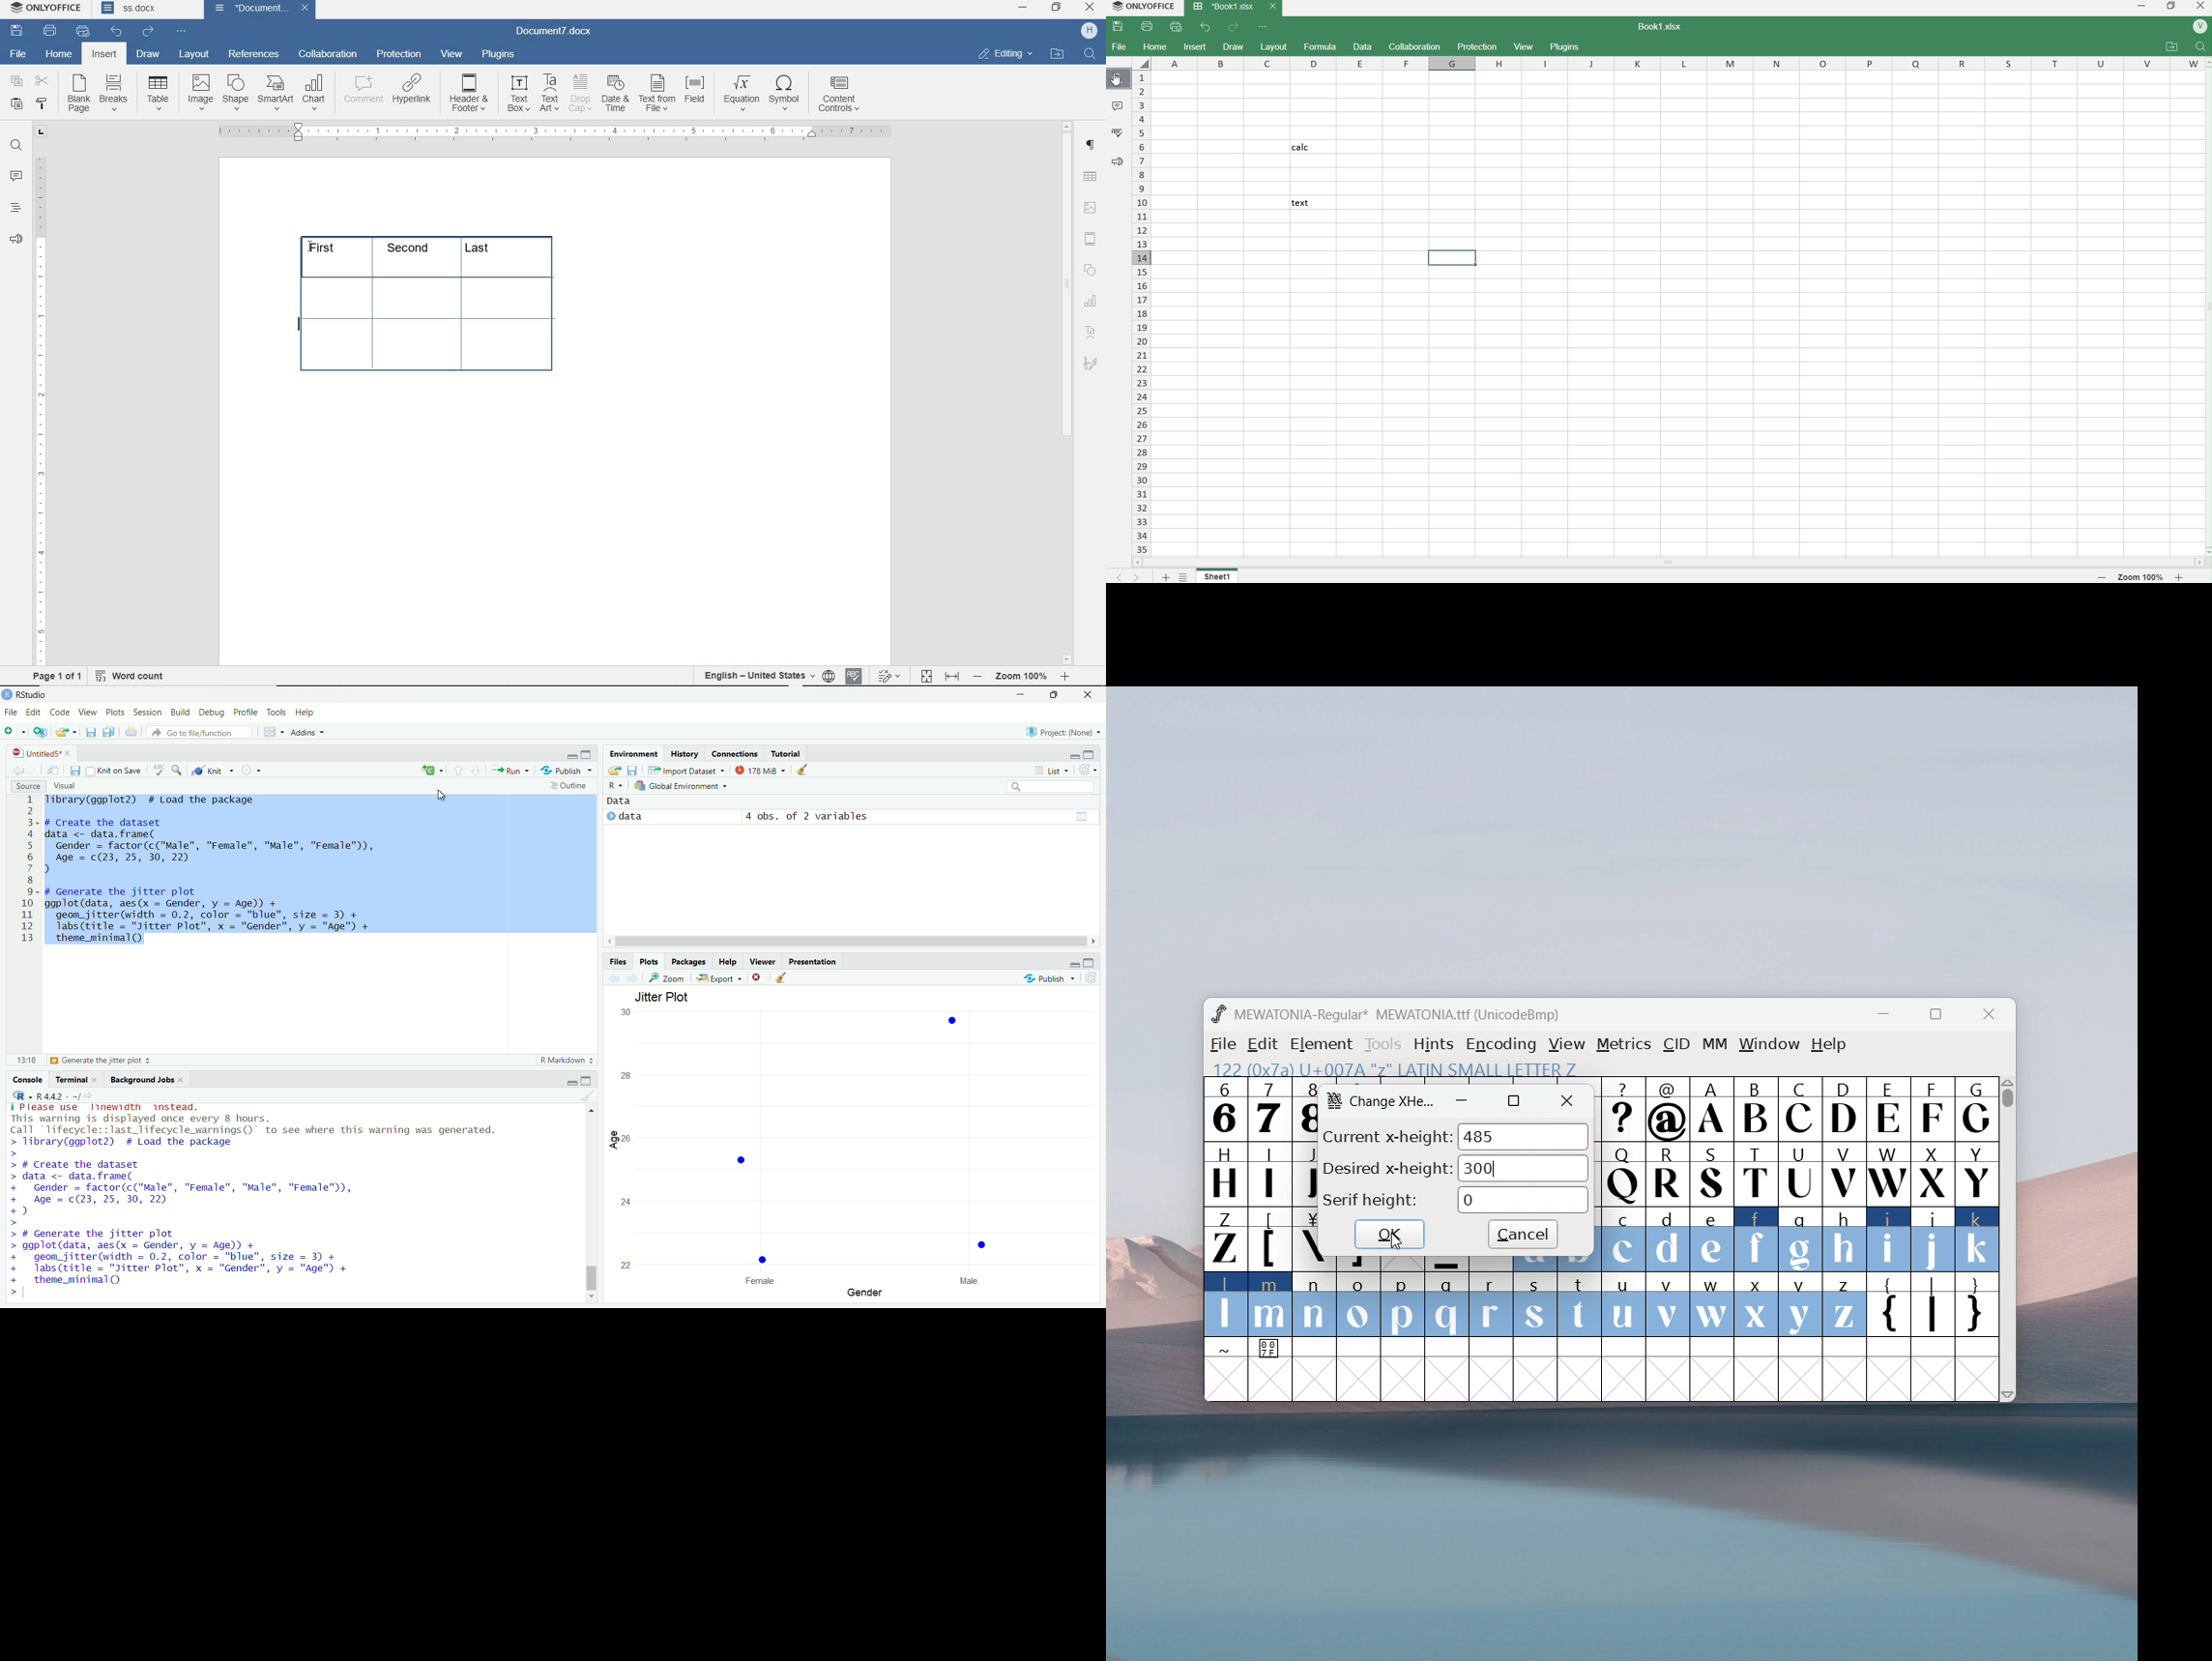 Image resolution: width=2212 pixels, height=1680 pixels. What do you see at coordinates (568, 770) in the screenshot?
I see `publish` at bounding box center [568, 770].